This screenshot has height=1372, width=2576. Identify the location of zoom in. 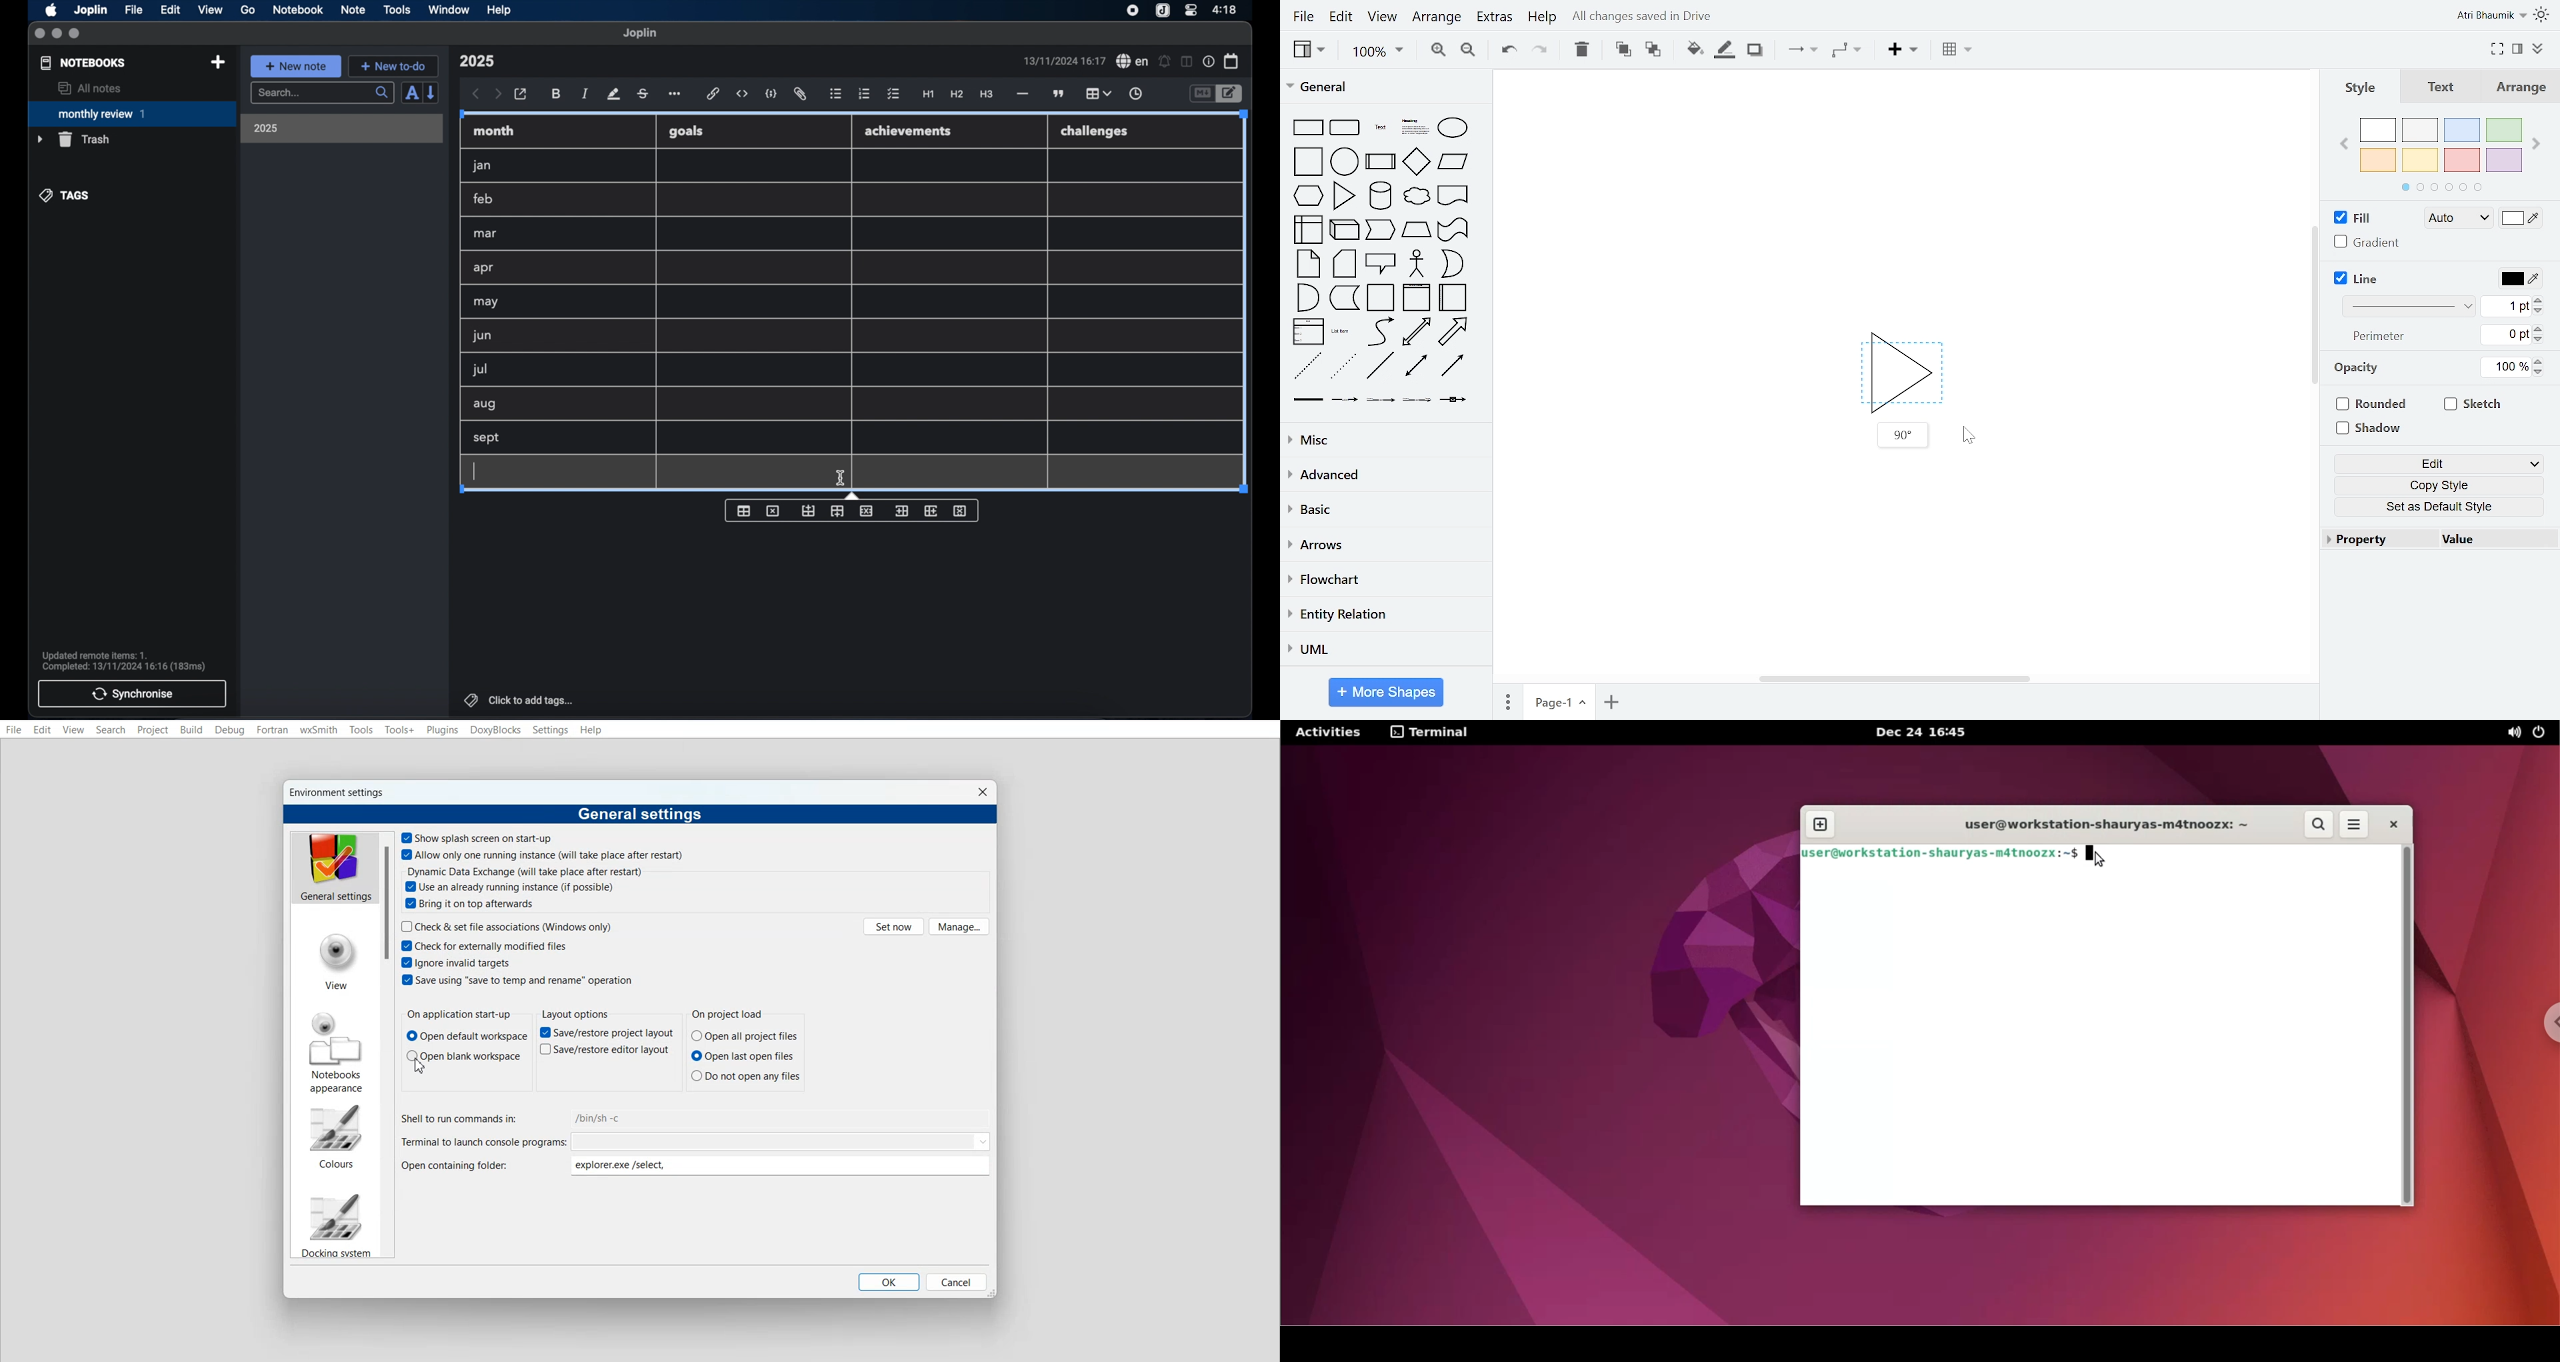
(1440, 51).